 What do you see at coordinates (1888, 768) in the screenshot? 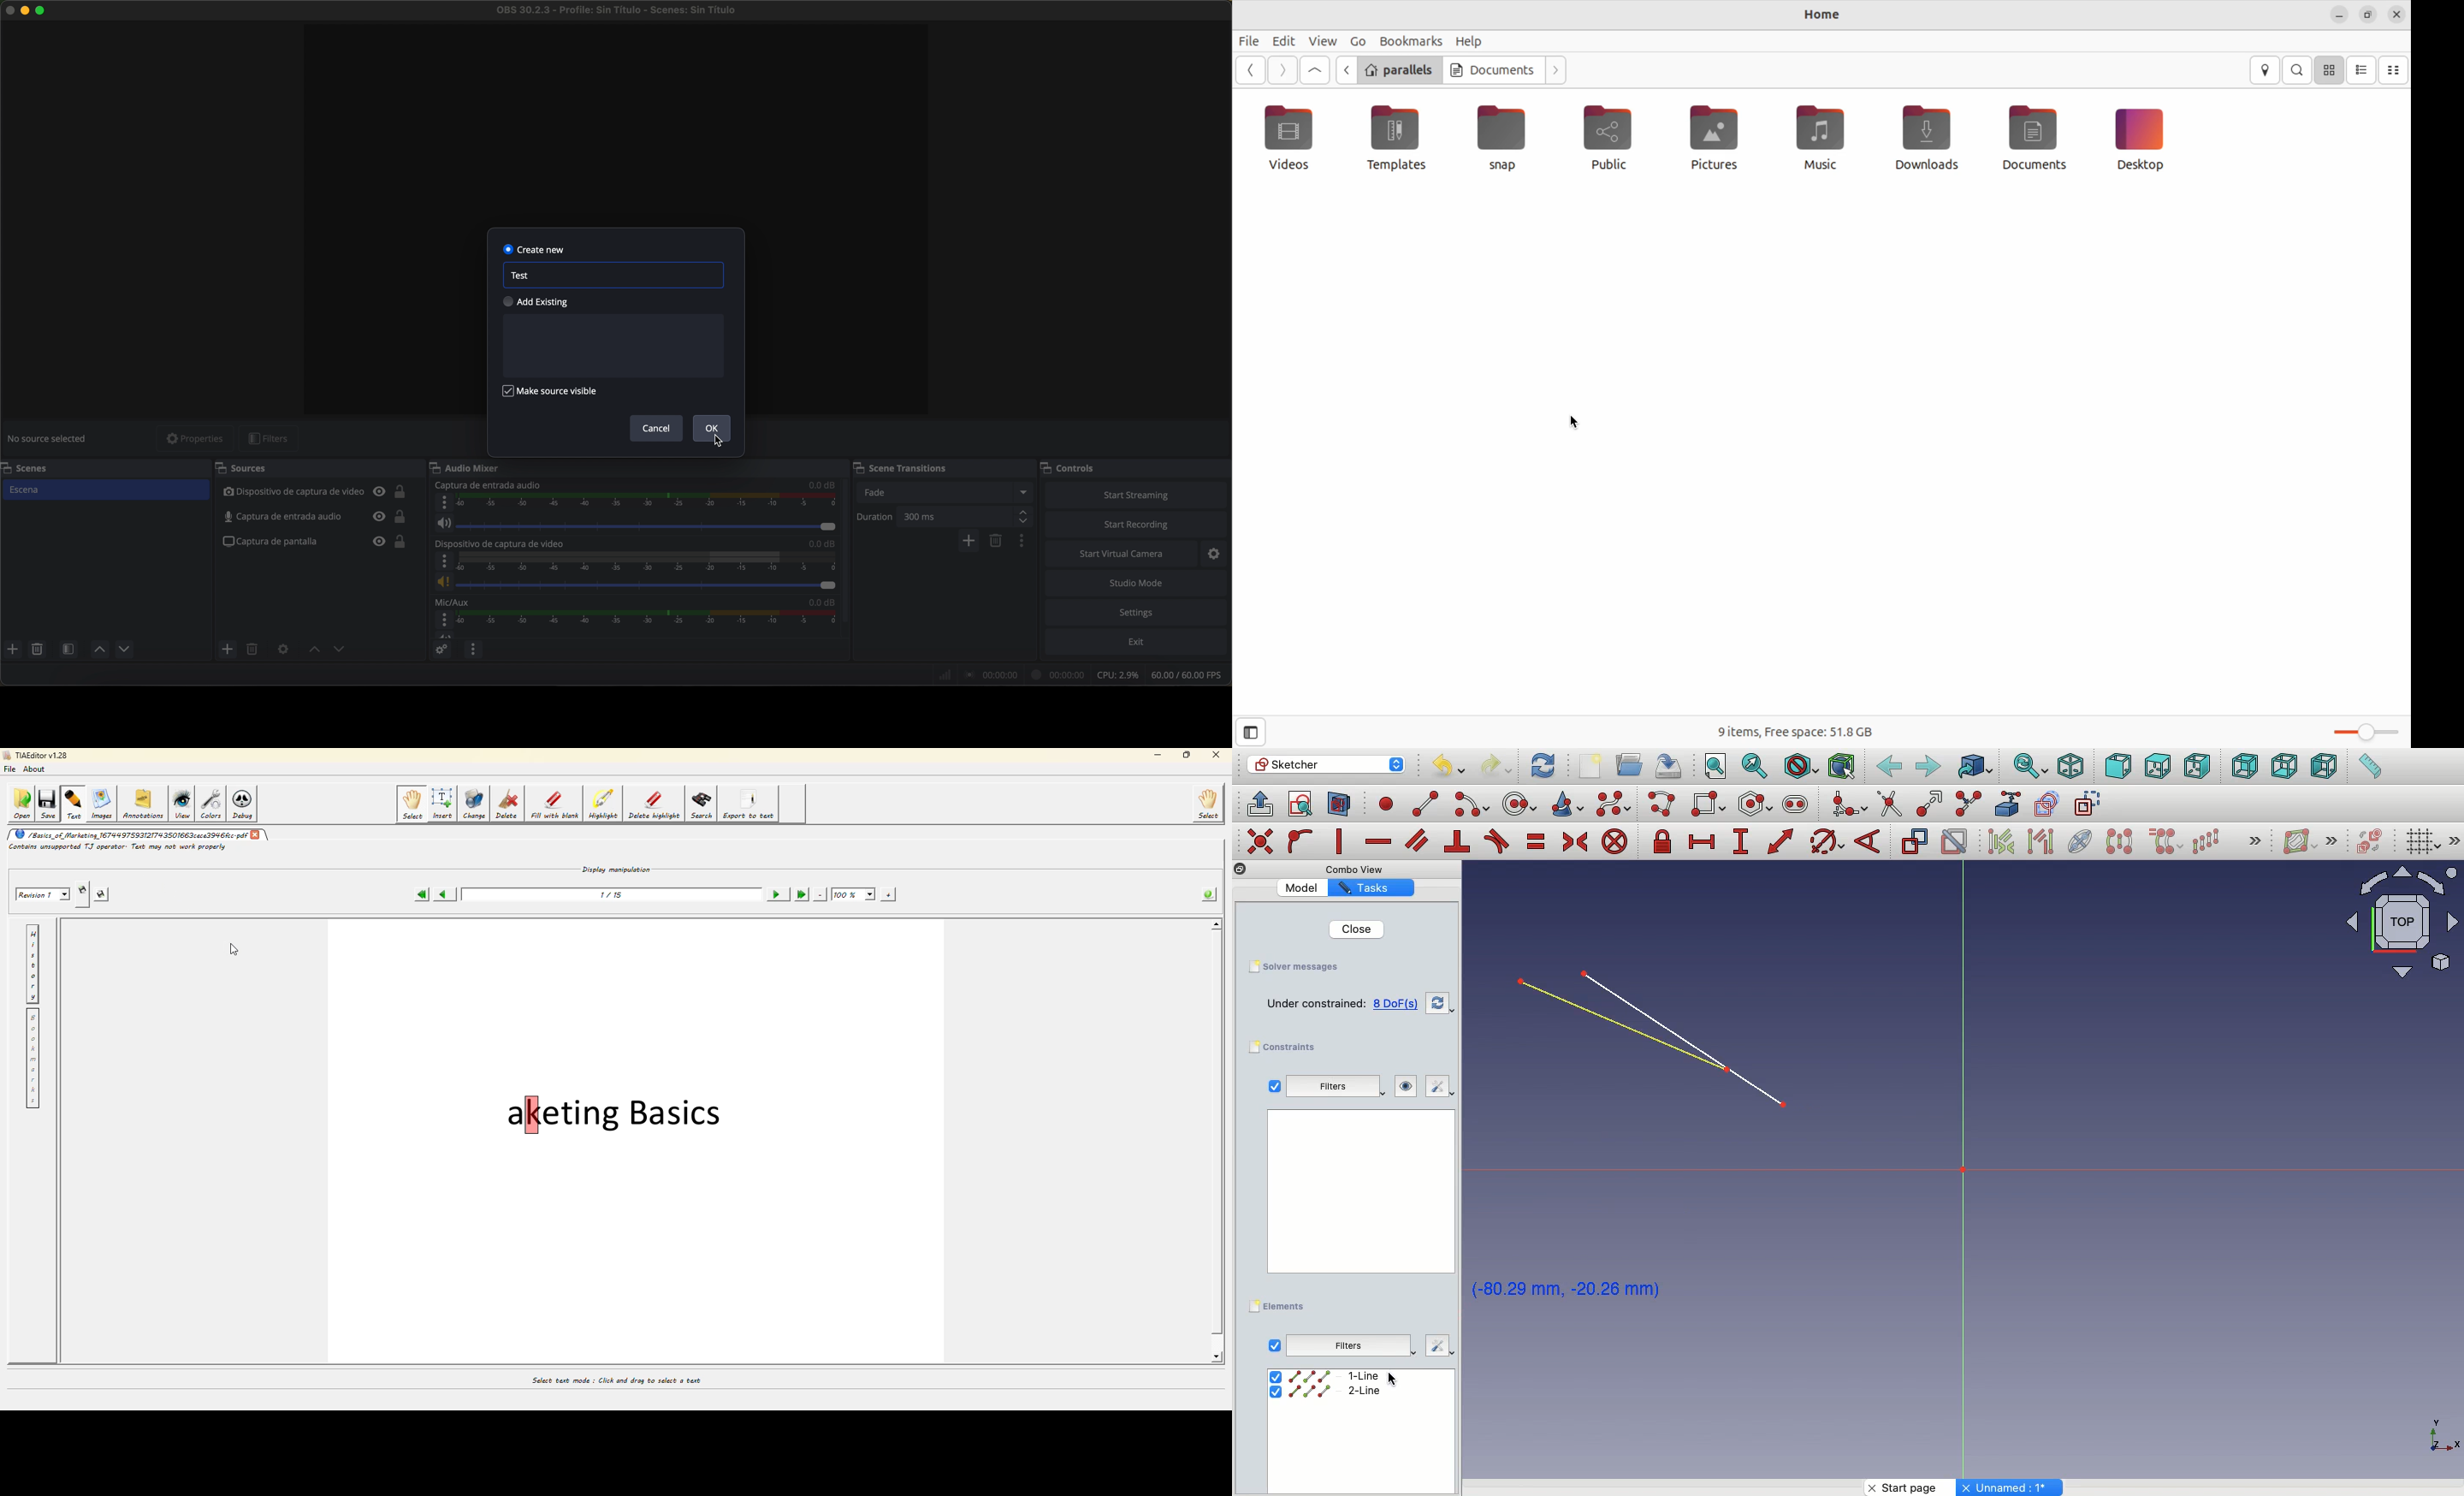
I see `Back` at bounding box center [1888, 768].